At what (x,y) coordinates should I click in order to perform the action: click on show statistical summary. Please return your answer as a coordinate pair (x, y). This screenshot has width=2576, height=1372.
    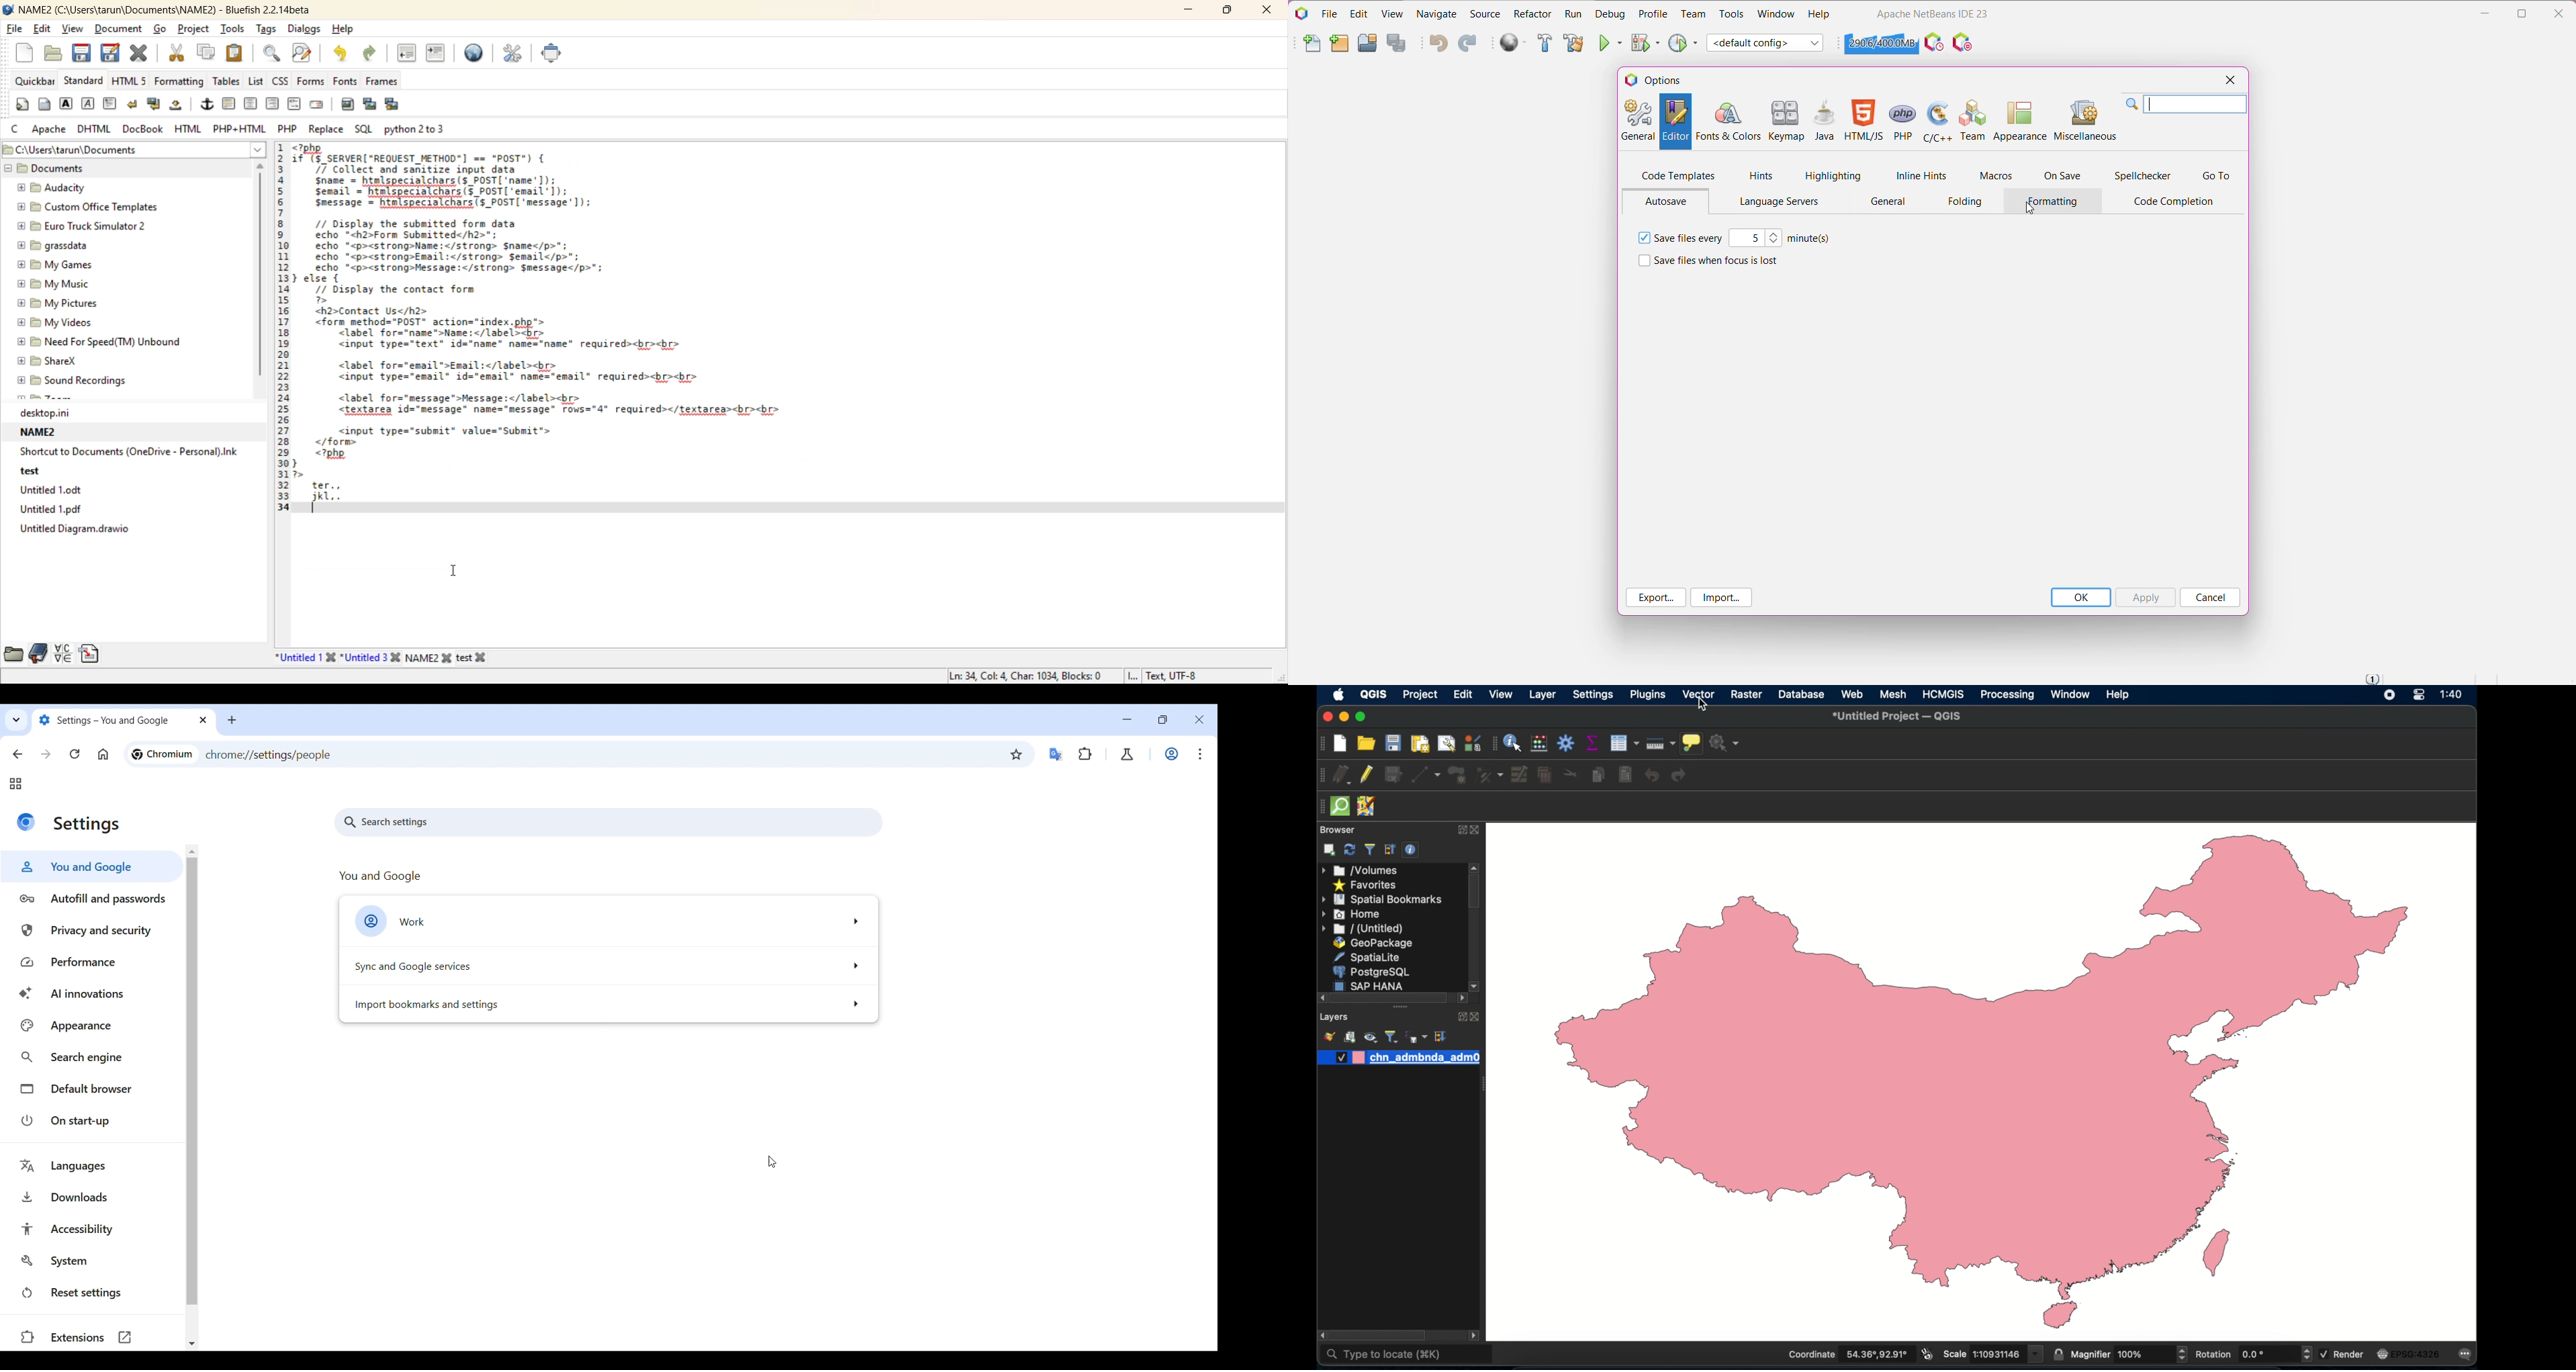
    Looking at the image, I should click on (1591, 742).